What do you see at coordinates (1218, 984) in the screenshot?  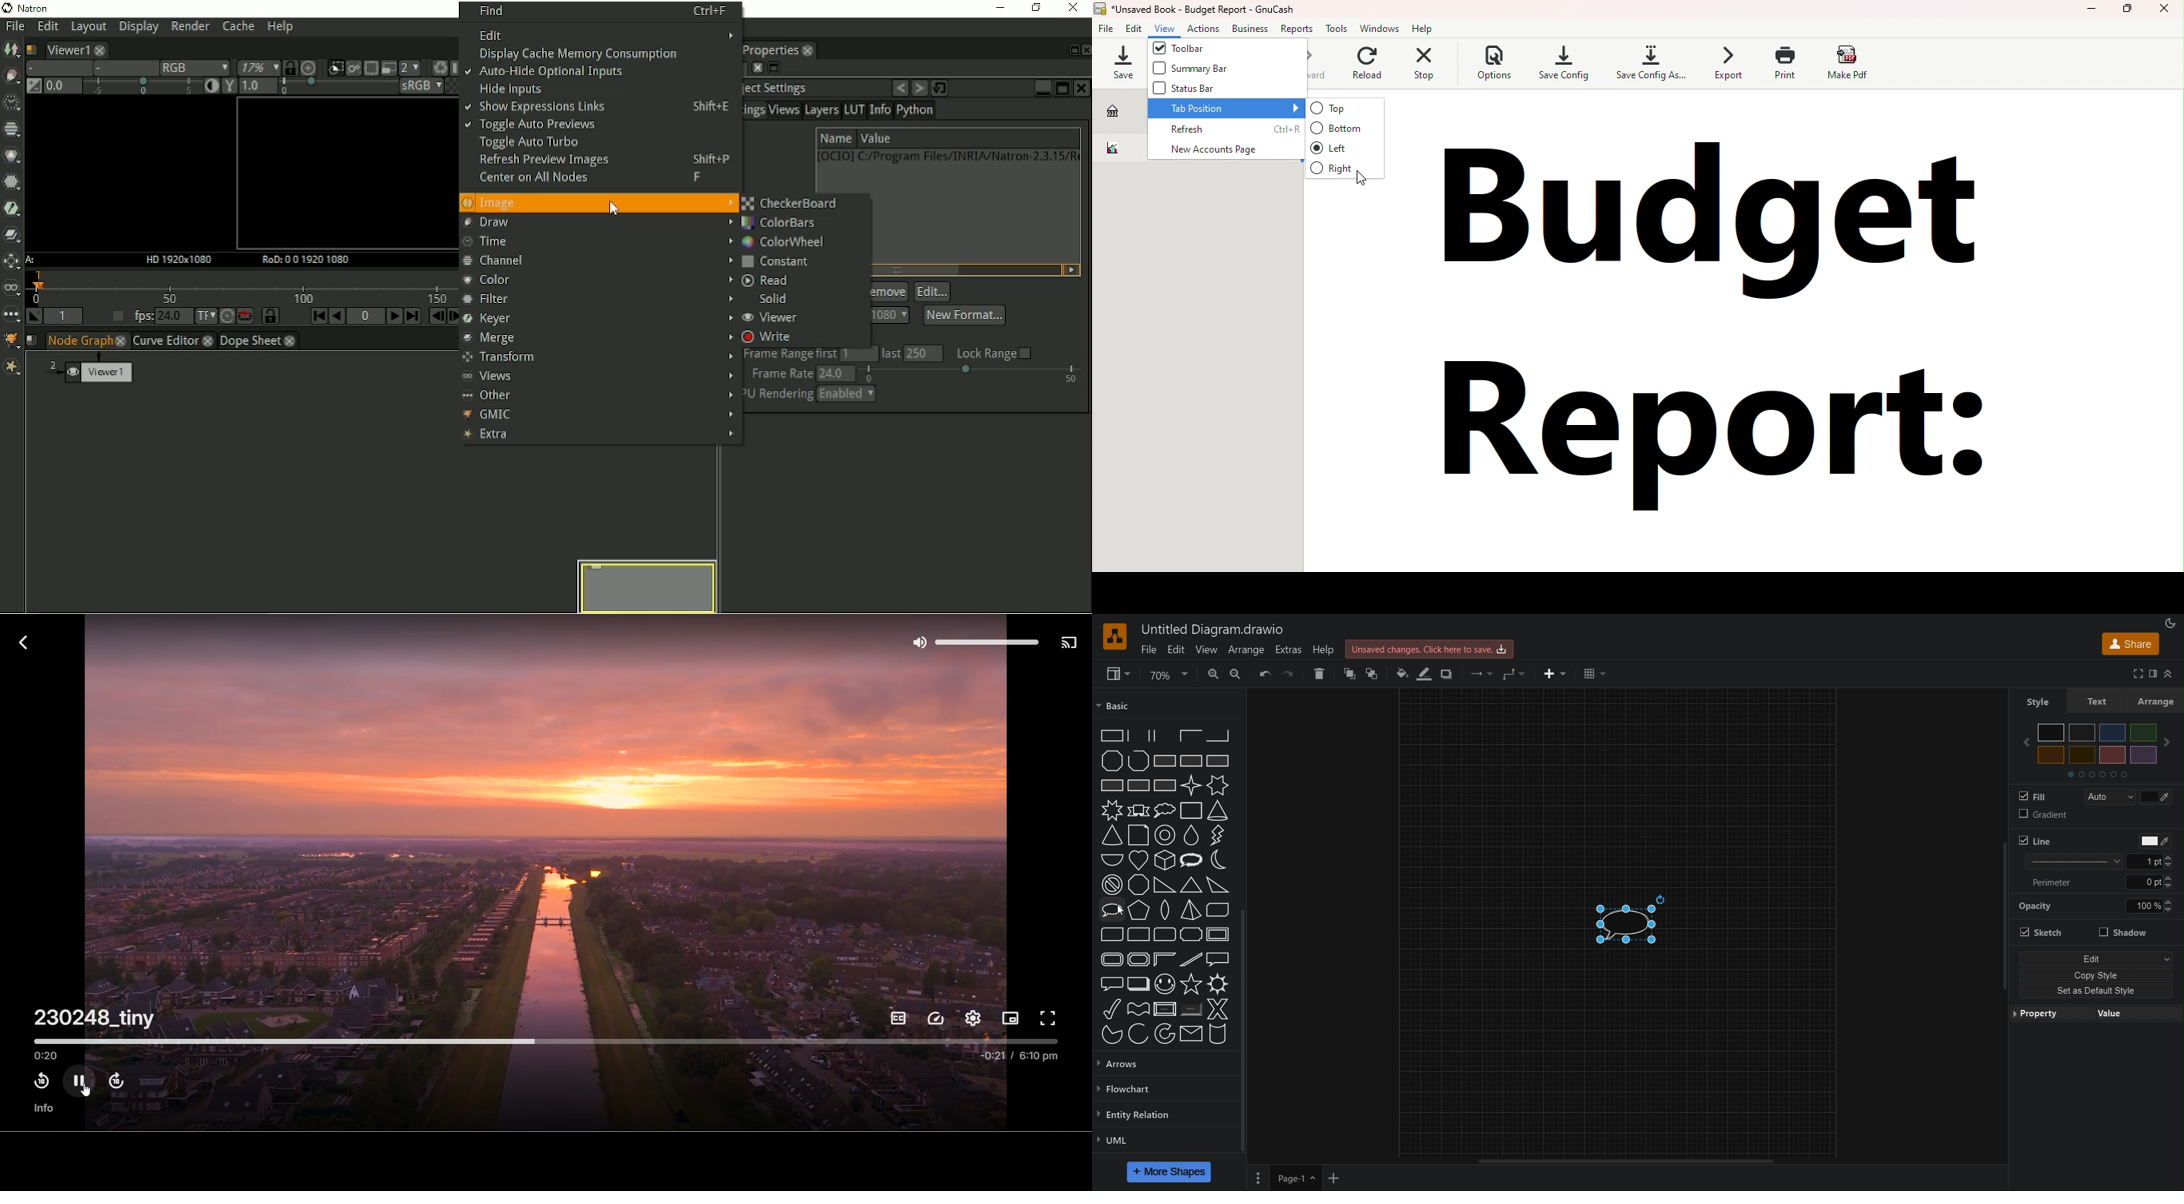 I see `Sun` at bounding box center [1218, 984].